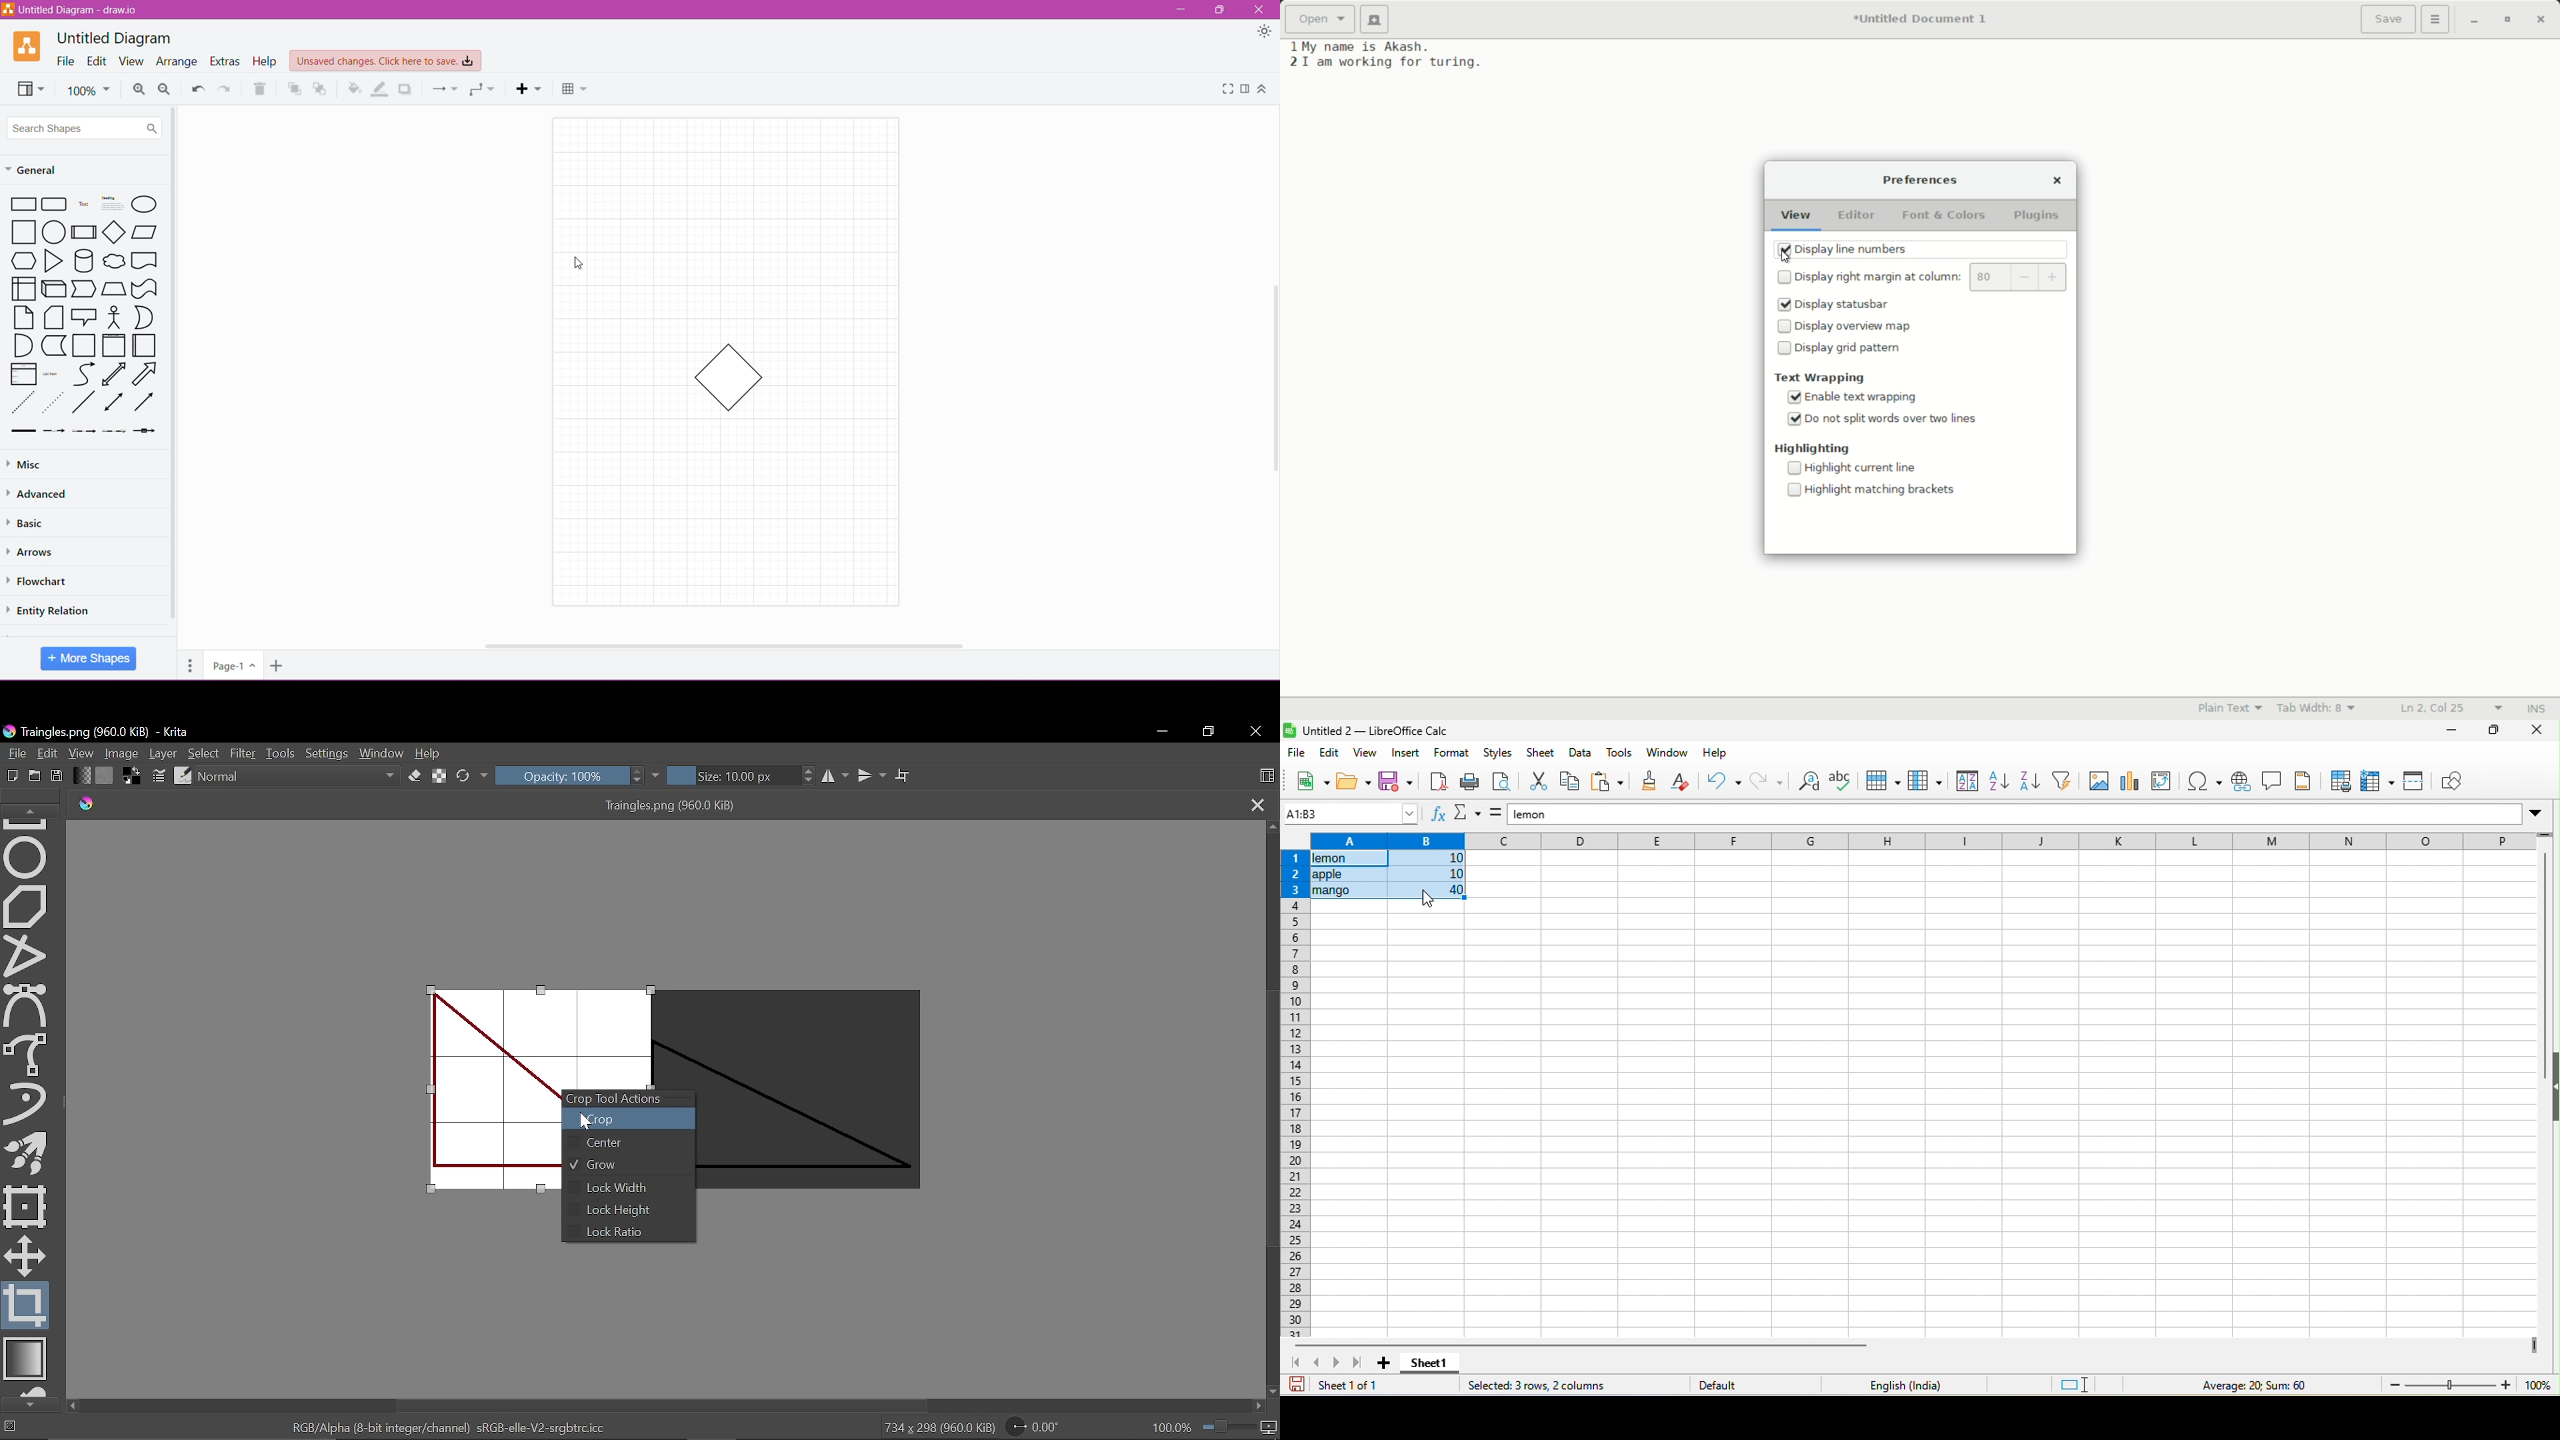 The image size is (2576, 1456). What do you see at coordinates (1263, 91) in the screenshot?
I see `Expand/Collapse` at bounding box center [1263, 91].